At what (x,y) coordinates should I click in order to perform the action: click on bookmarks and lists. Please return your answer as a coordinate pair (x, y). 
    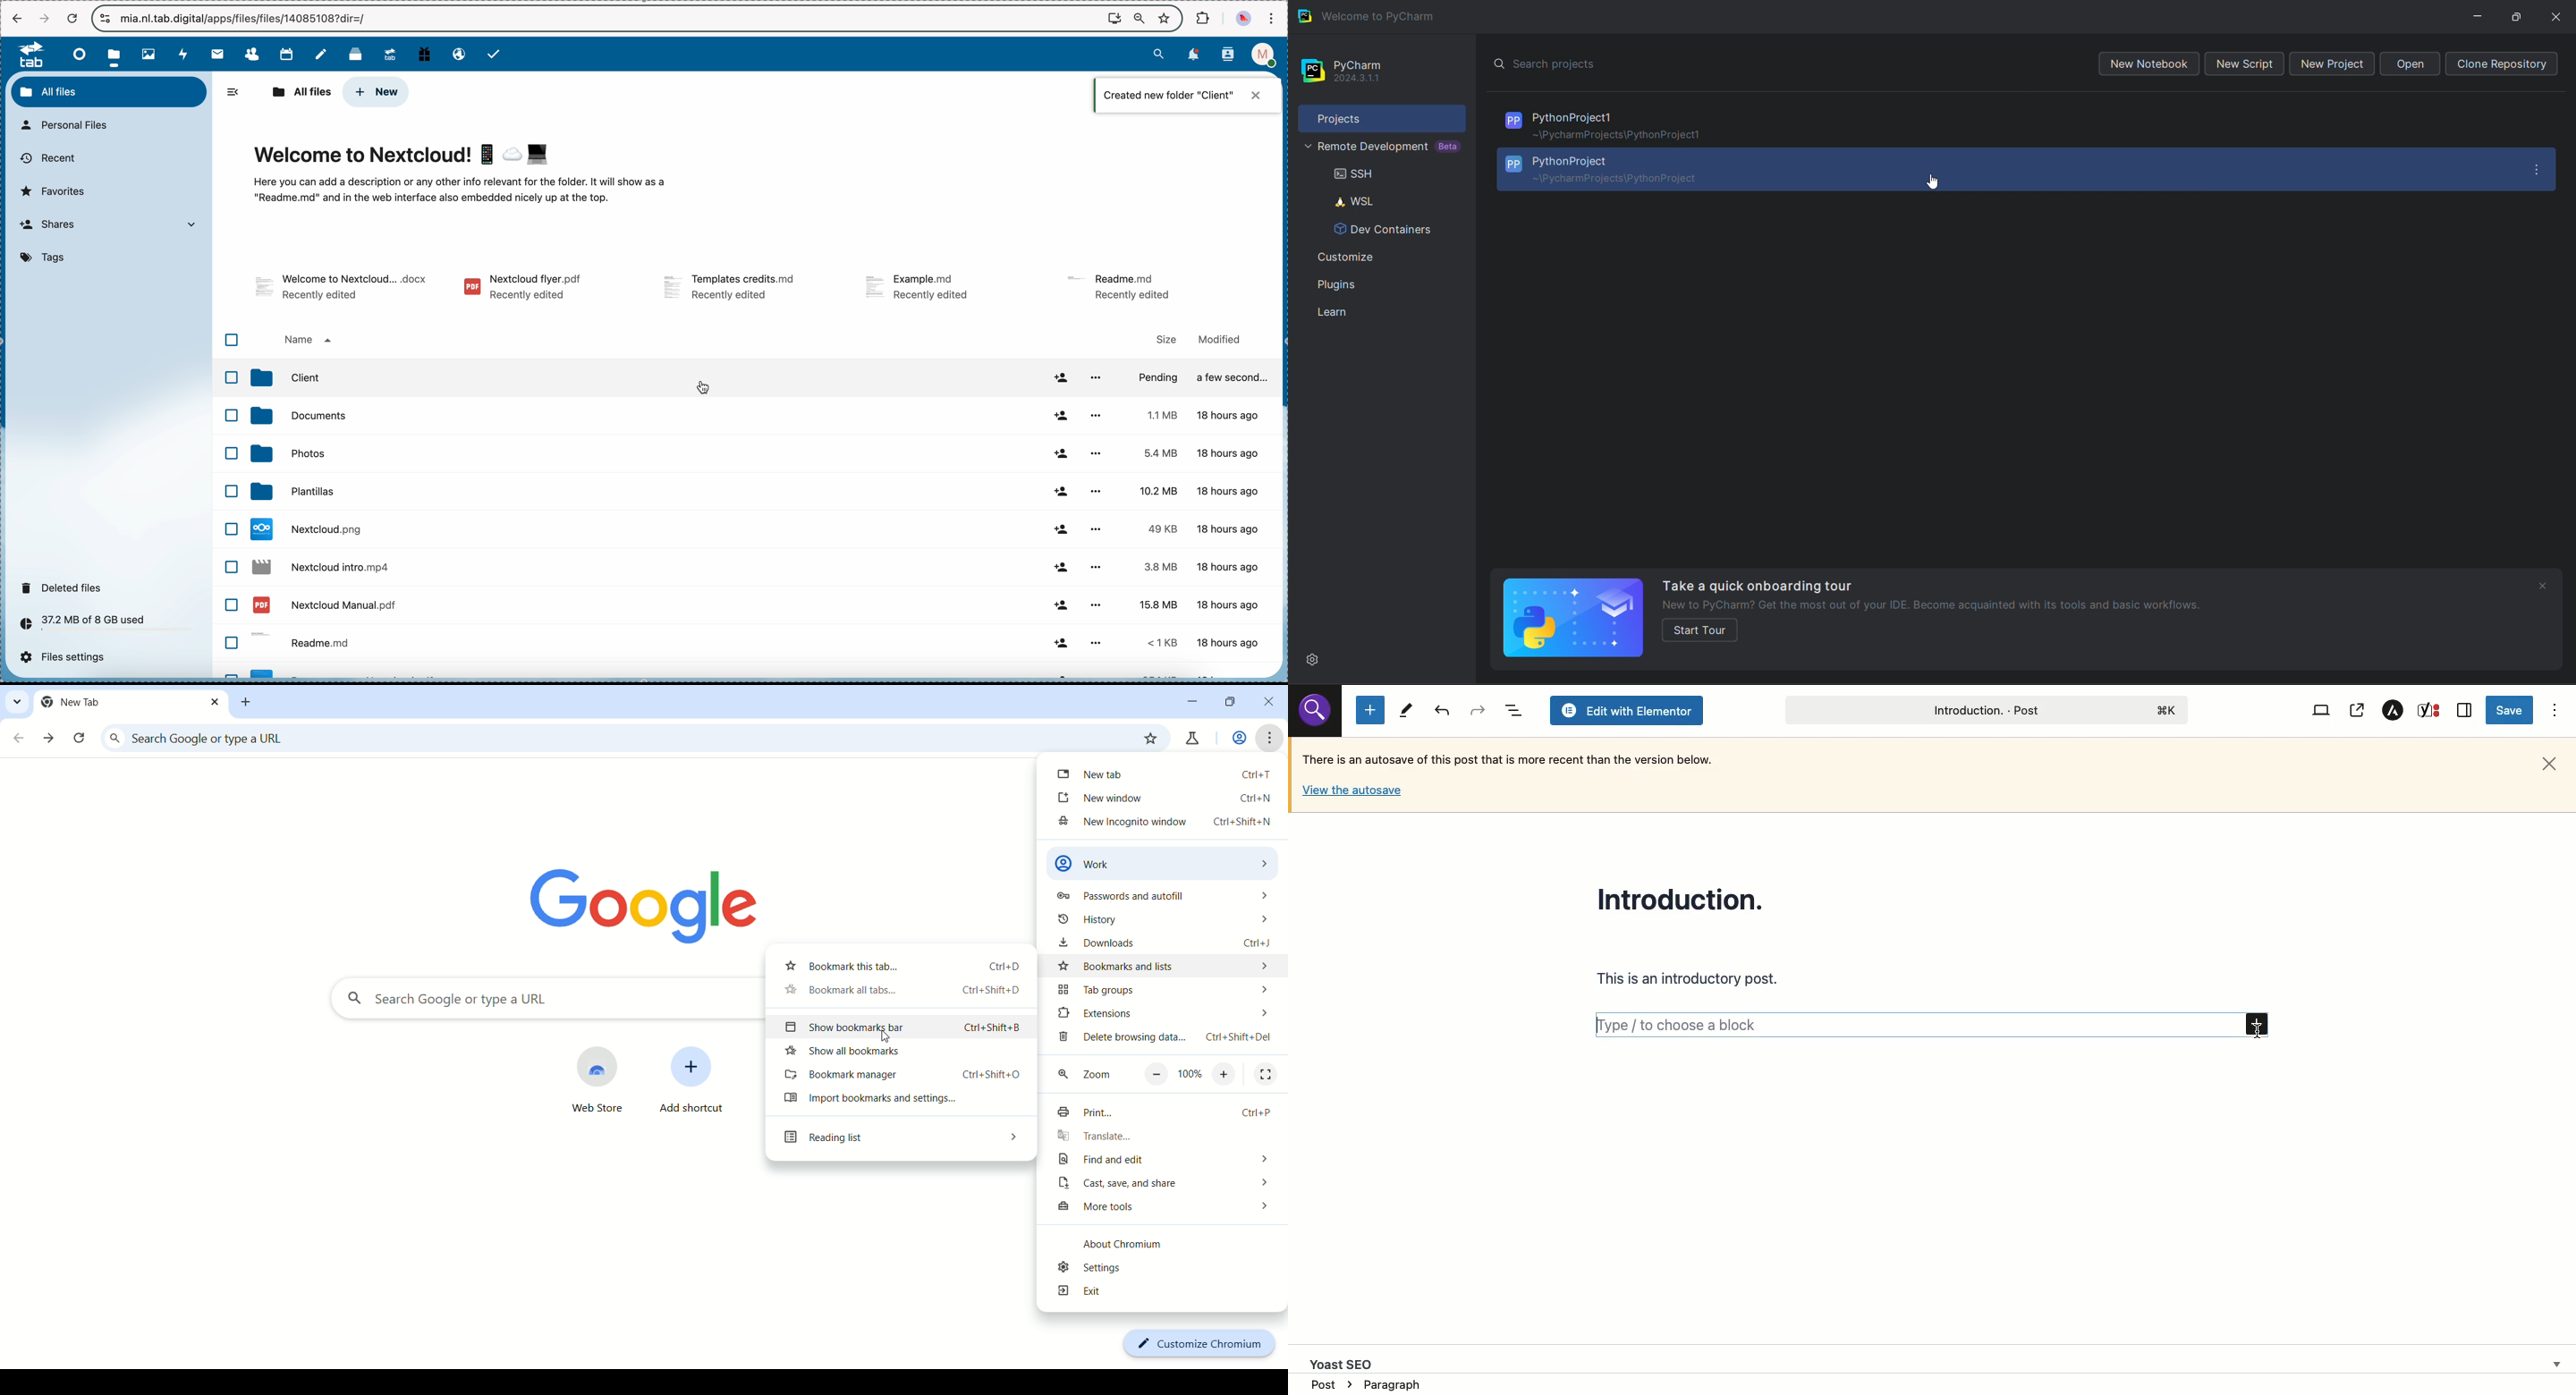
    Looking at the image, I should click on (1167, 965).